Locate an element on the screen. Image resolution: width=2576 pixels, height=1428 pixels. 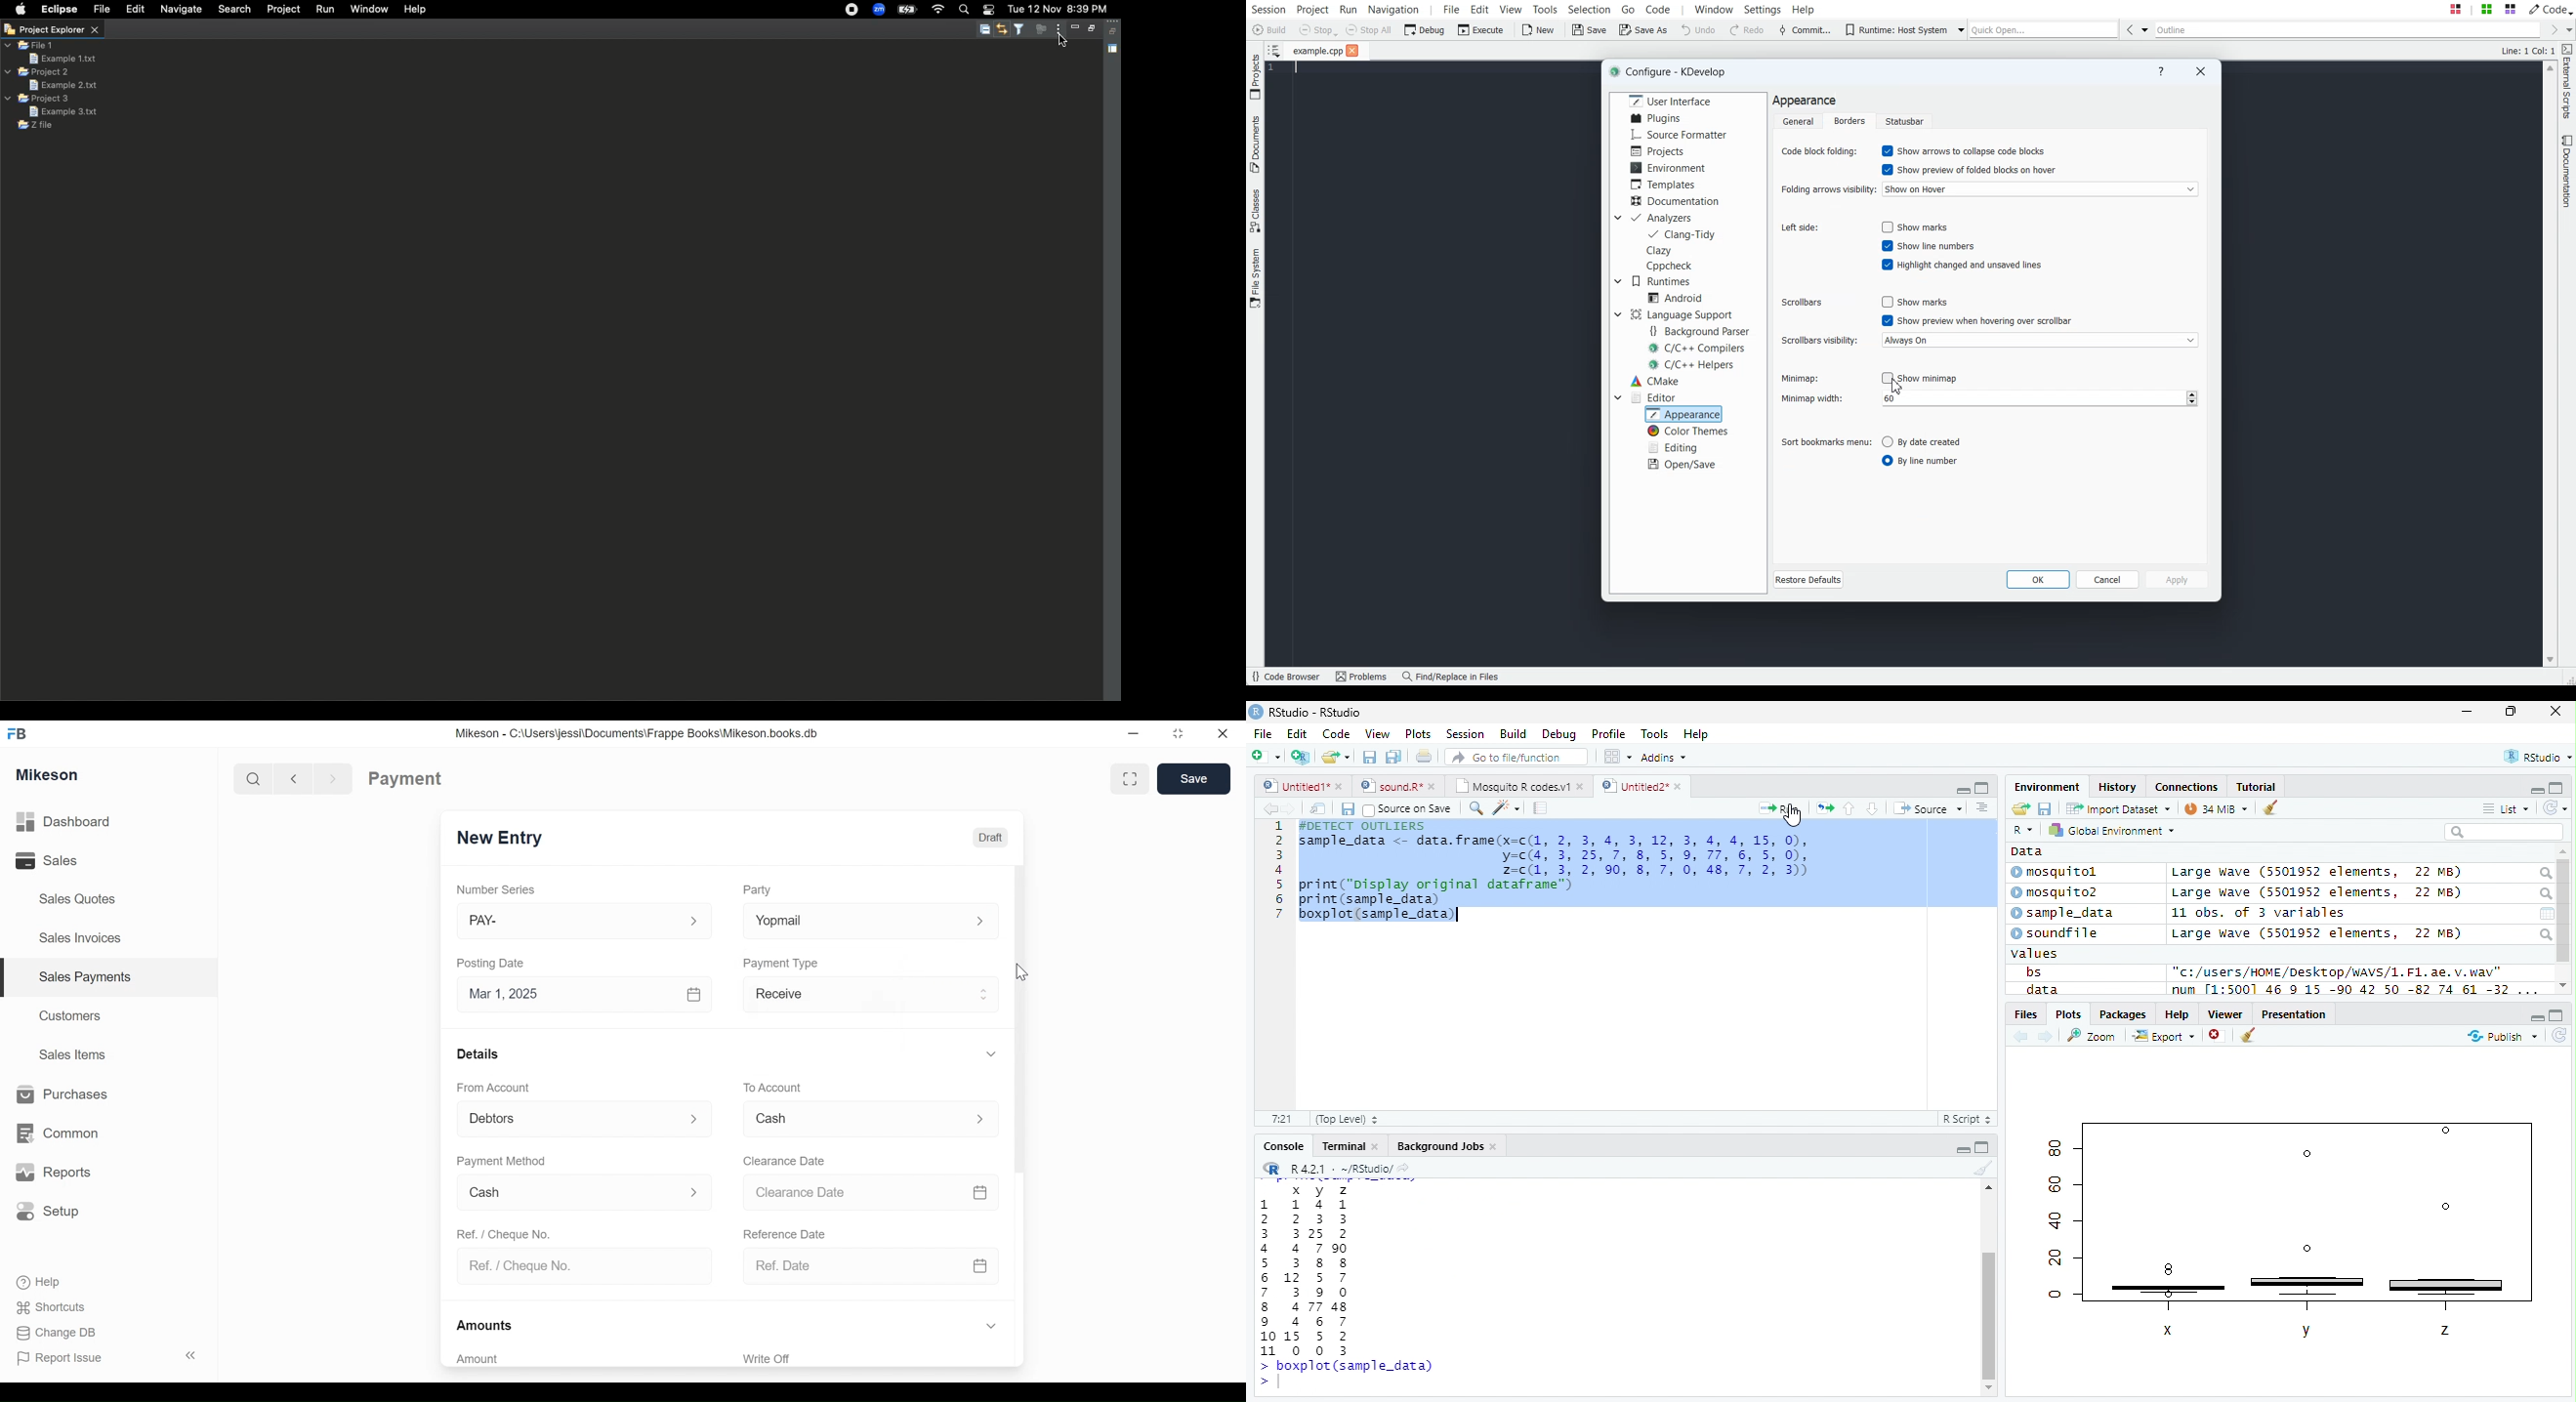
Addins is located at coordinates (1666, 757).